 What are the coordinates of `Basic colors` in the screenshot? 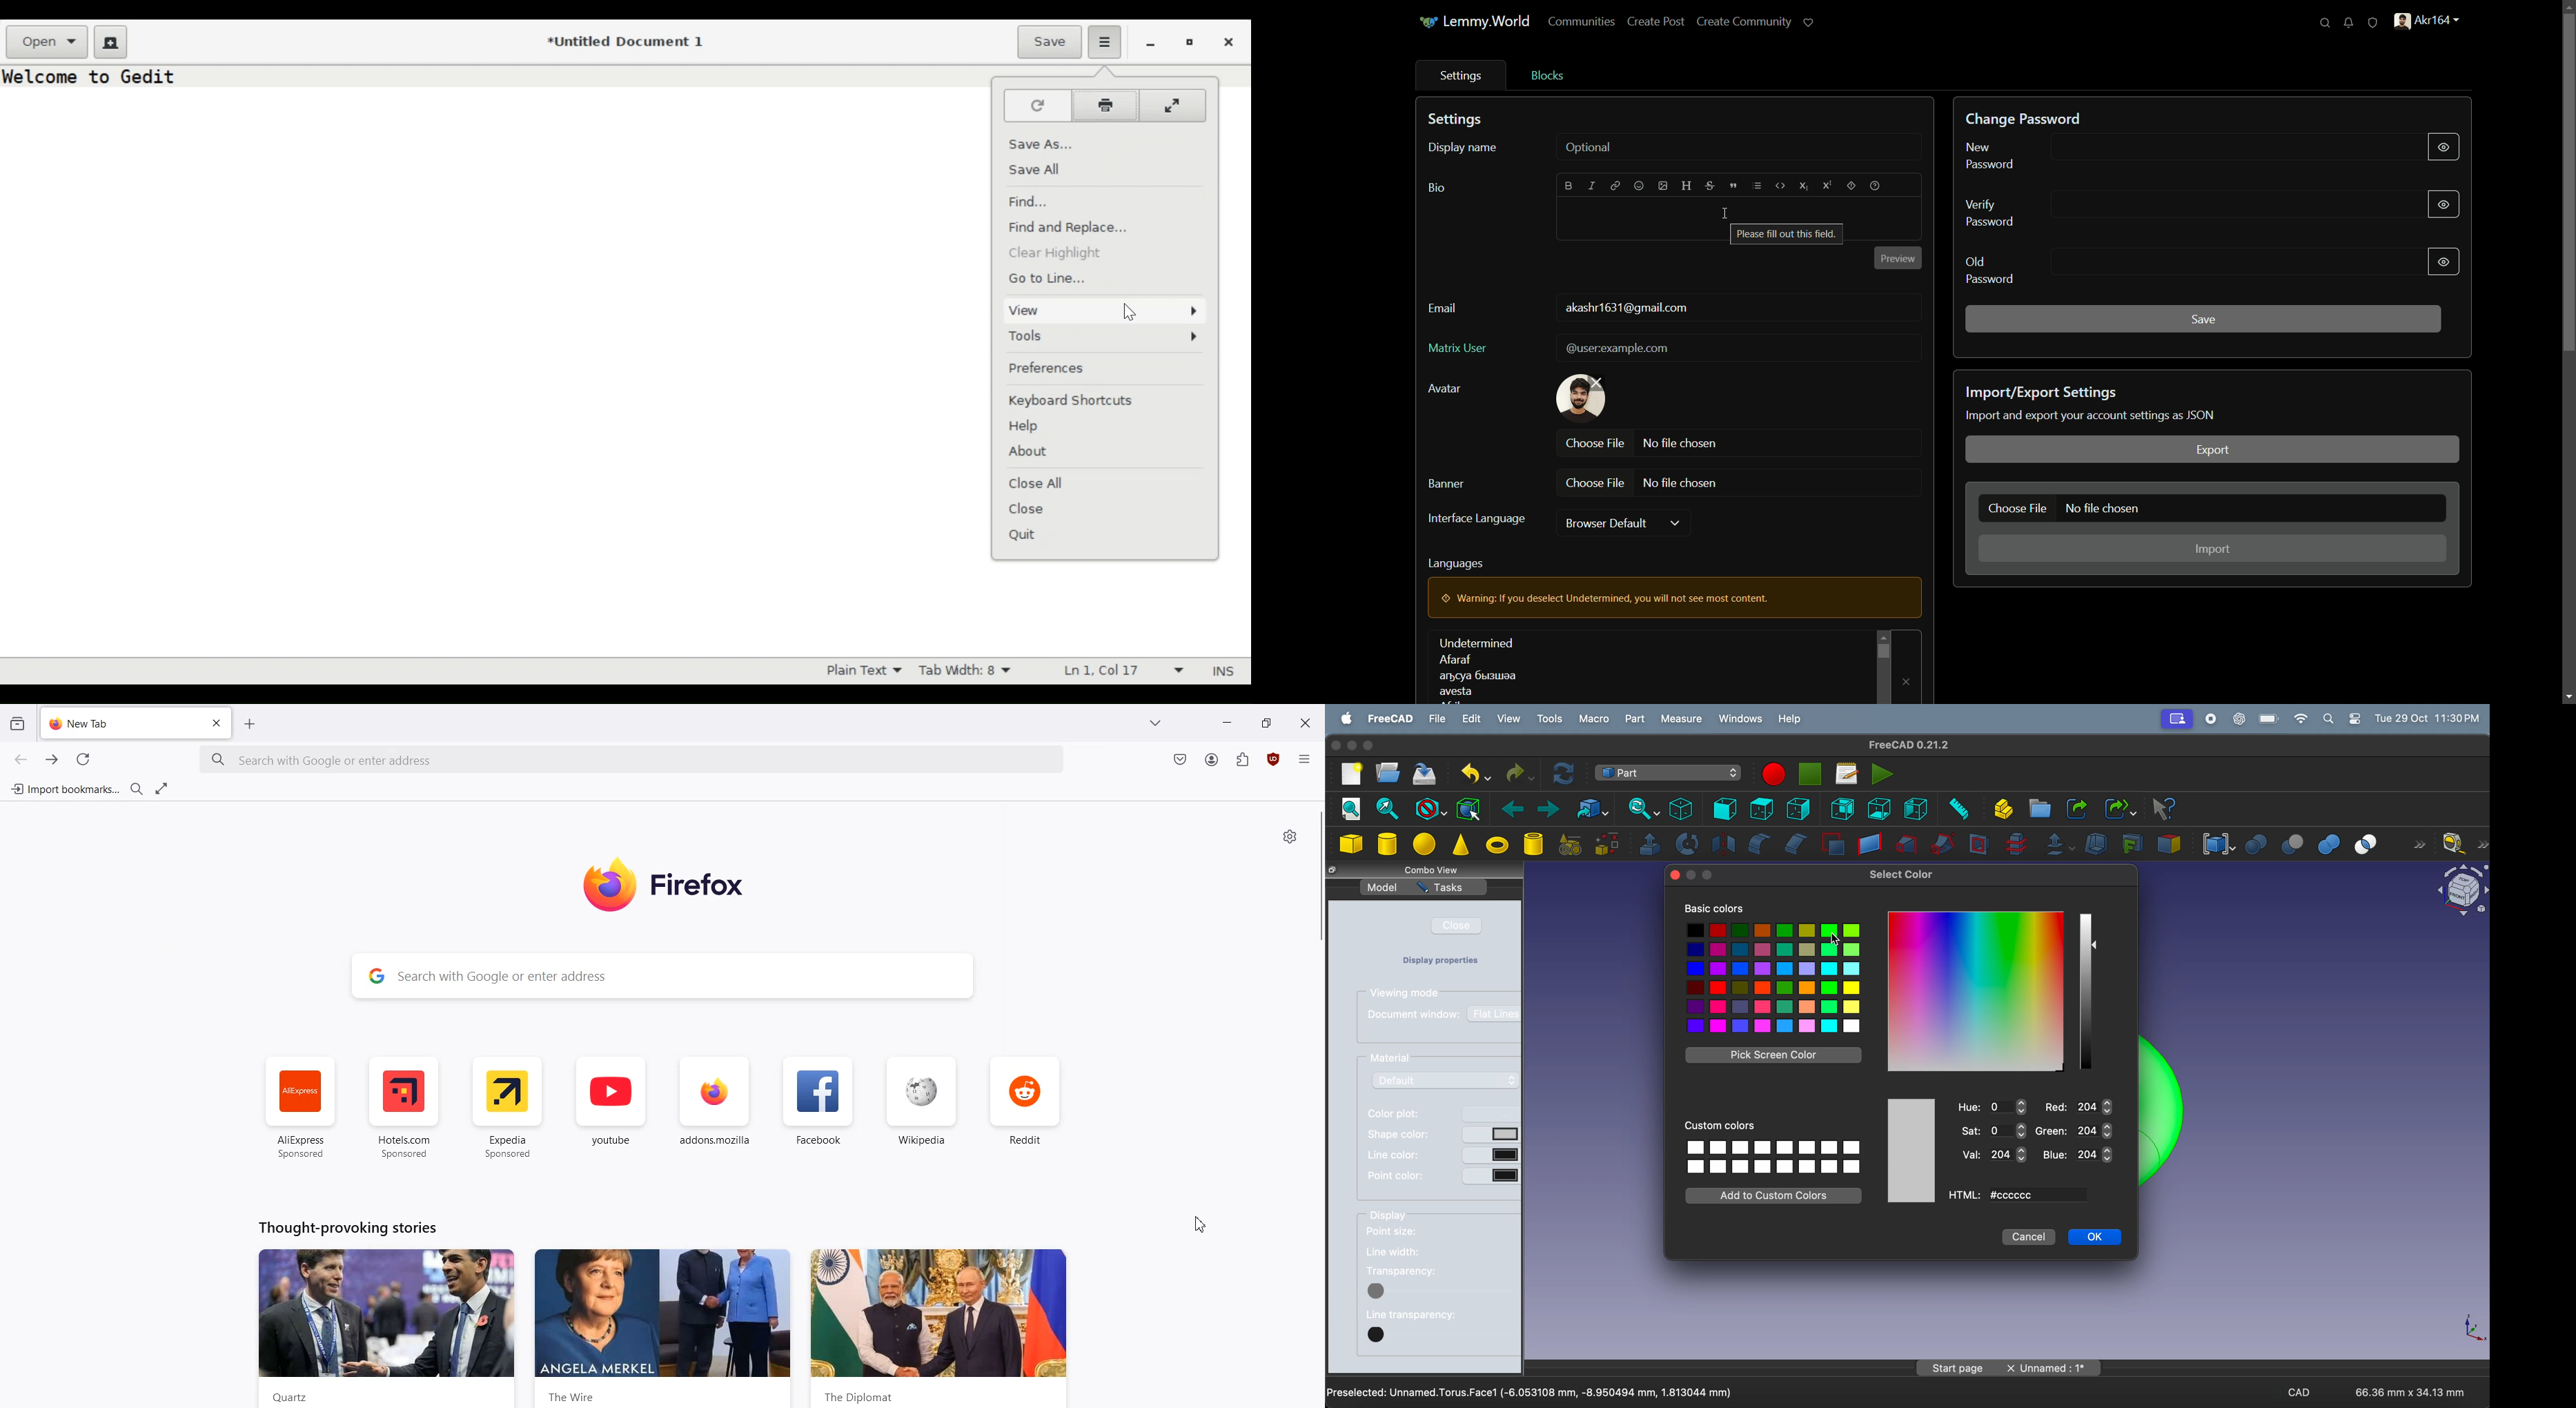 It's located at (1715, 908).